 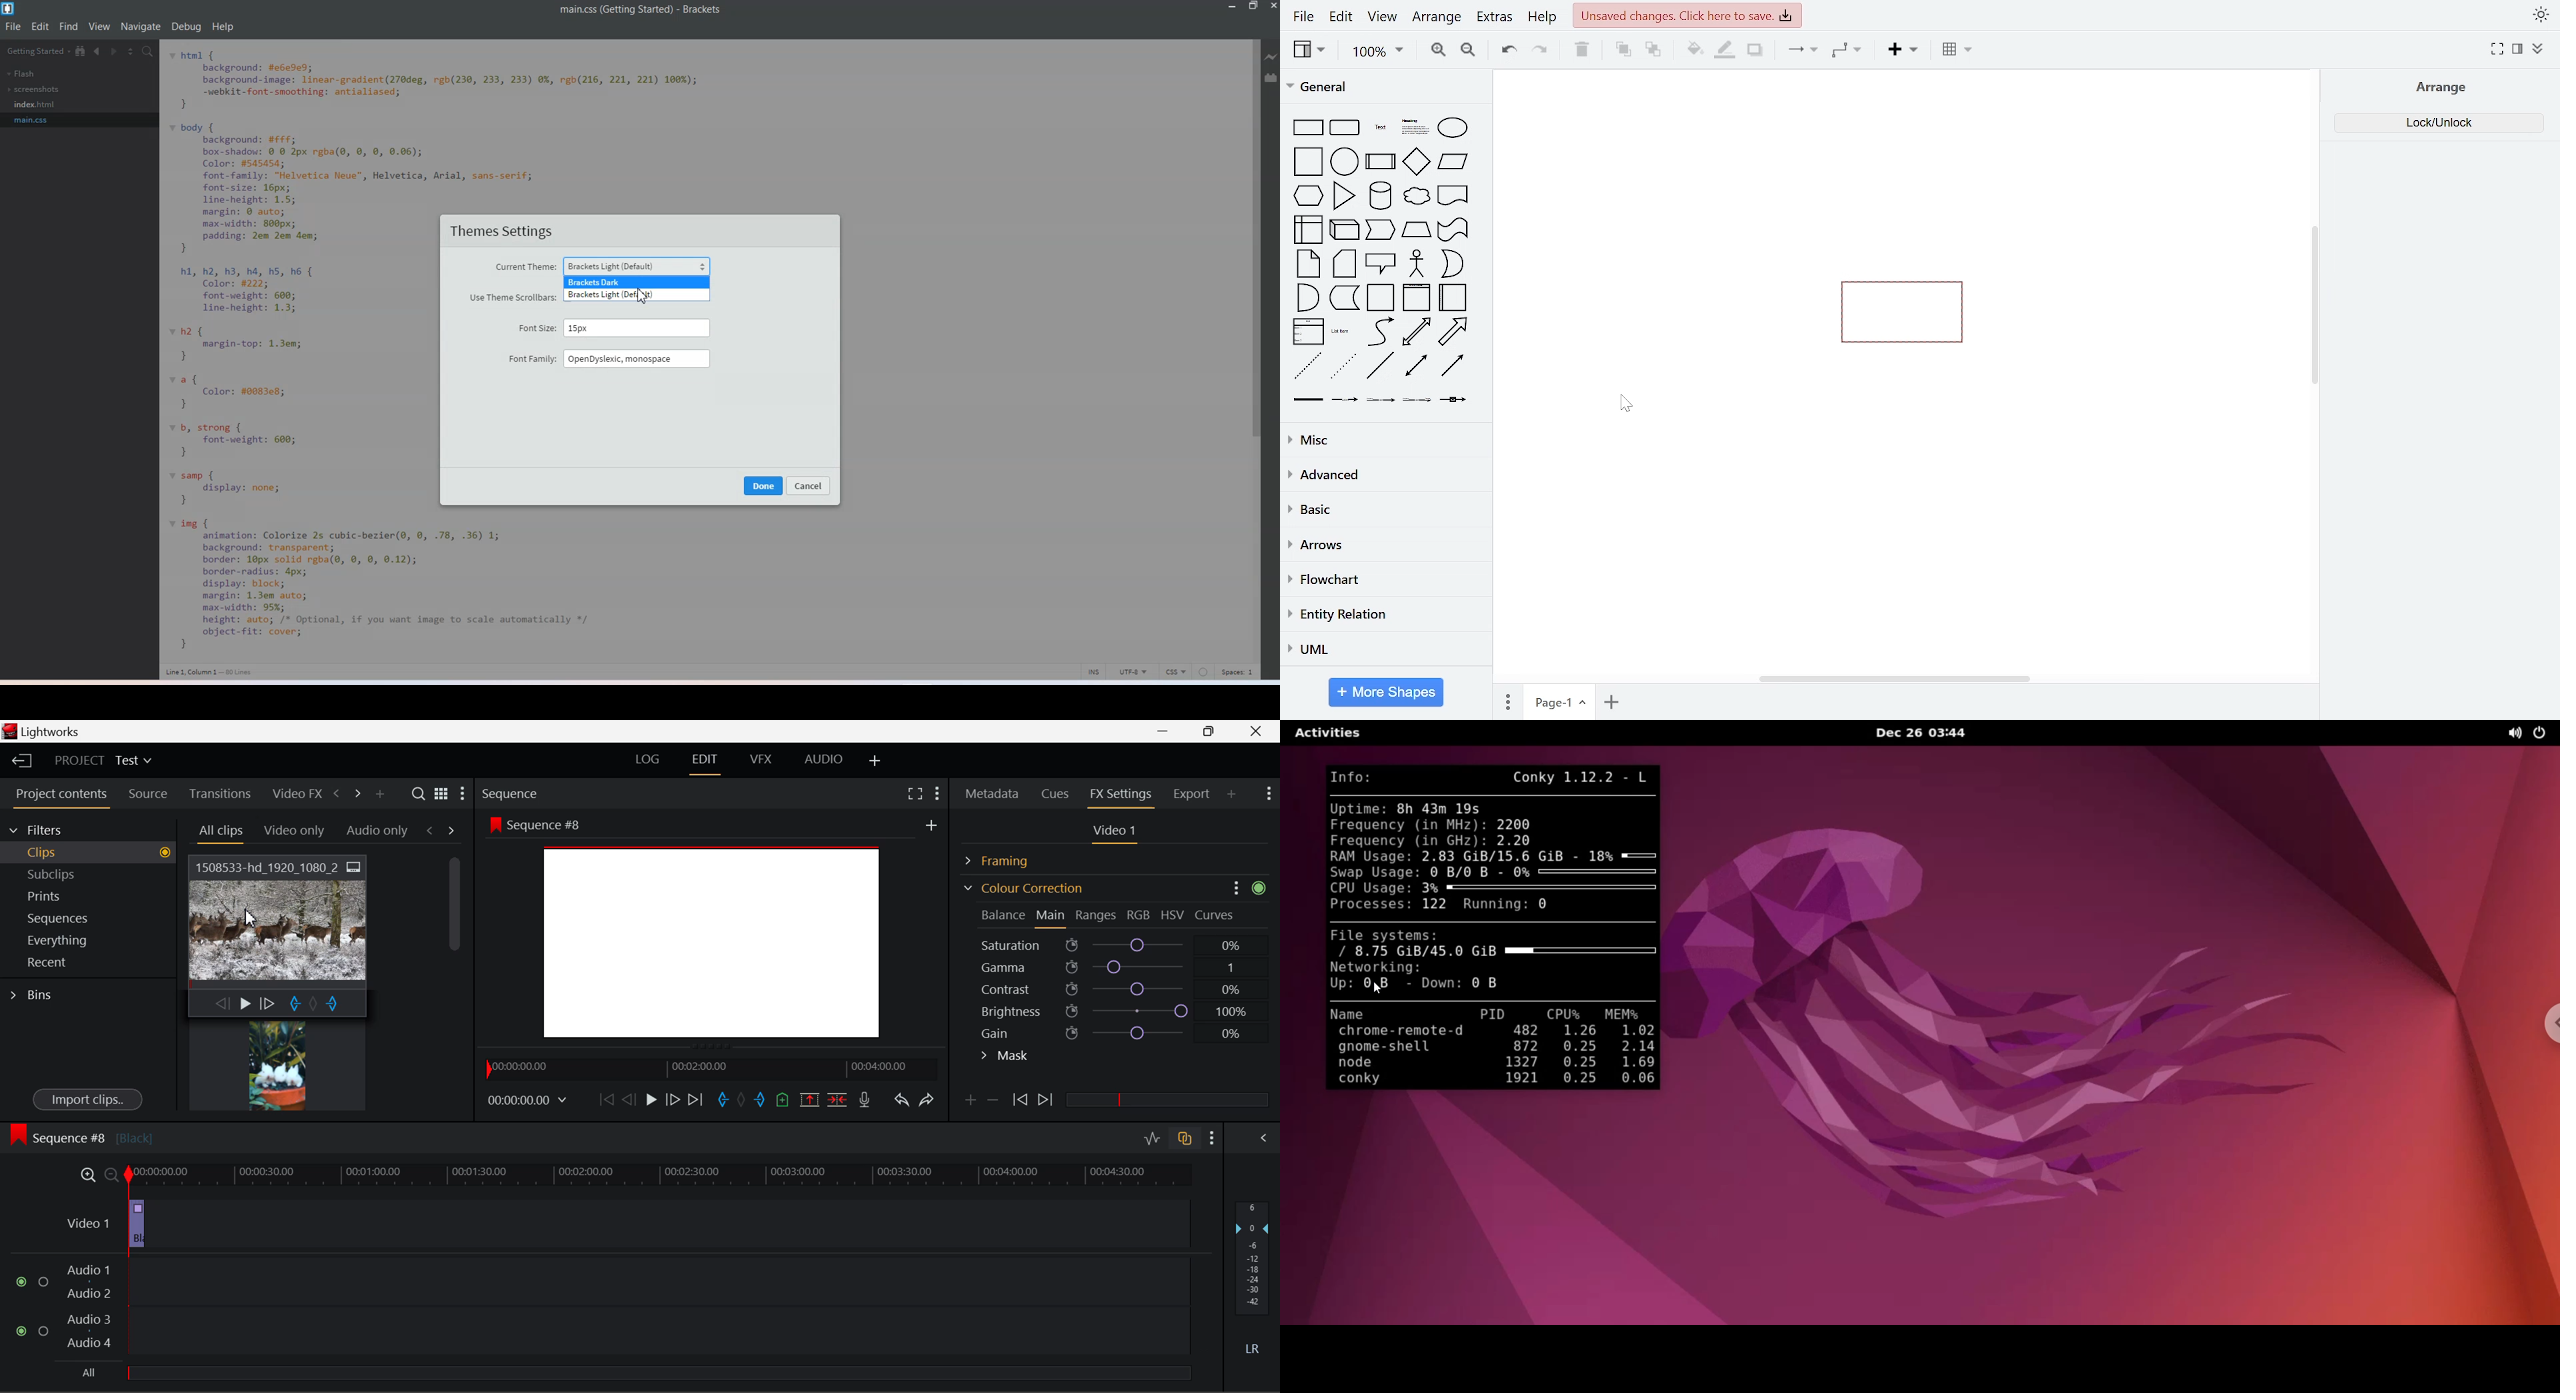 I want to click on Project Title, so click(x=103, y=761).